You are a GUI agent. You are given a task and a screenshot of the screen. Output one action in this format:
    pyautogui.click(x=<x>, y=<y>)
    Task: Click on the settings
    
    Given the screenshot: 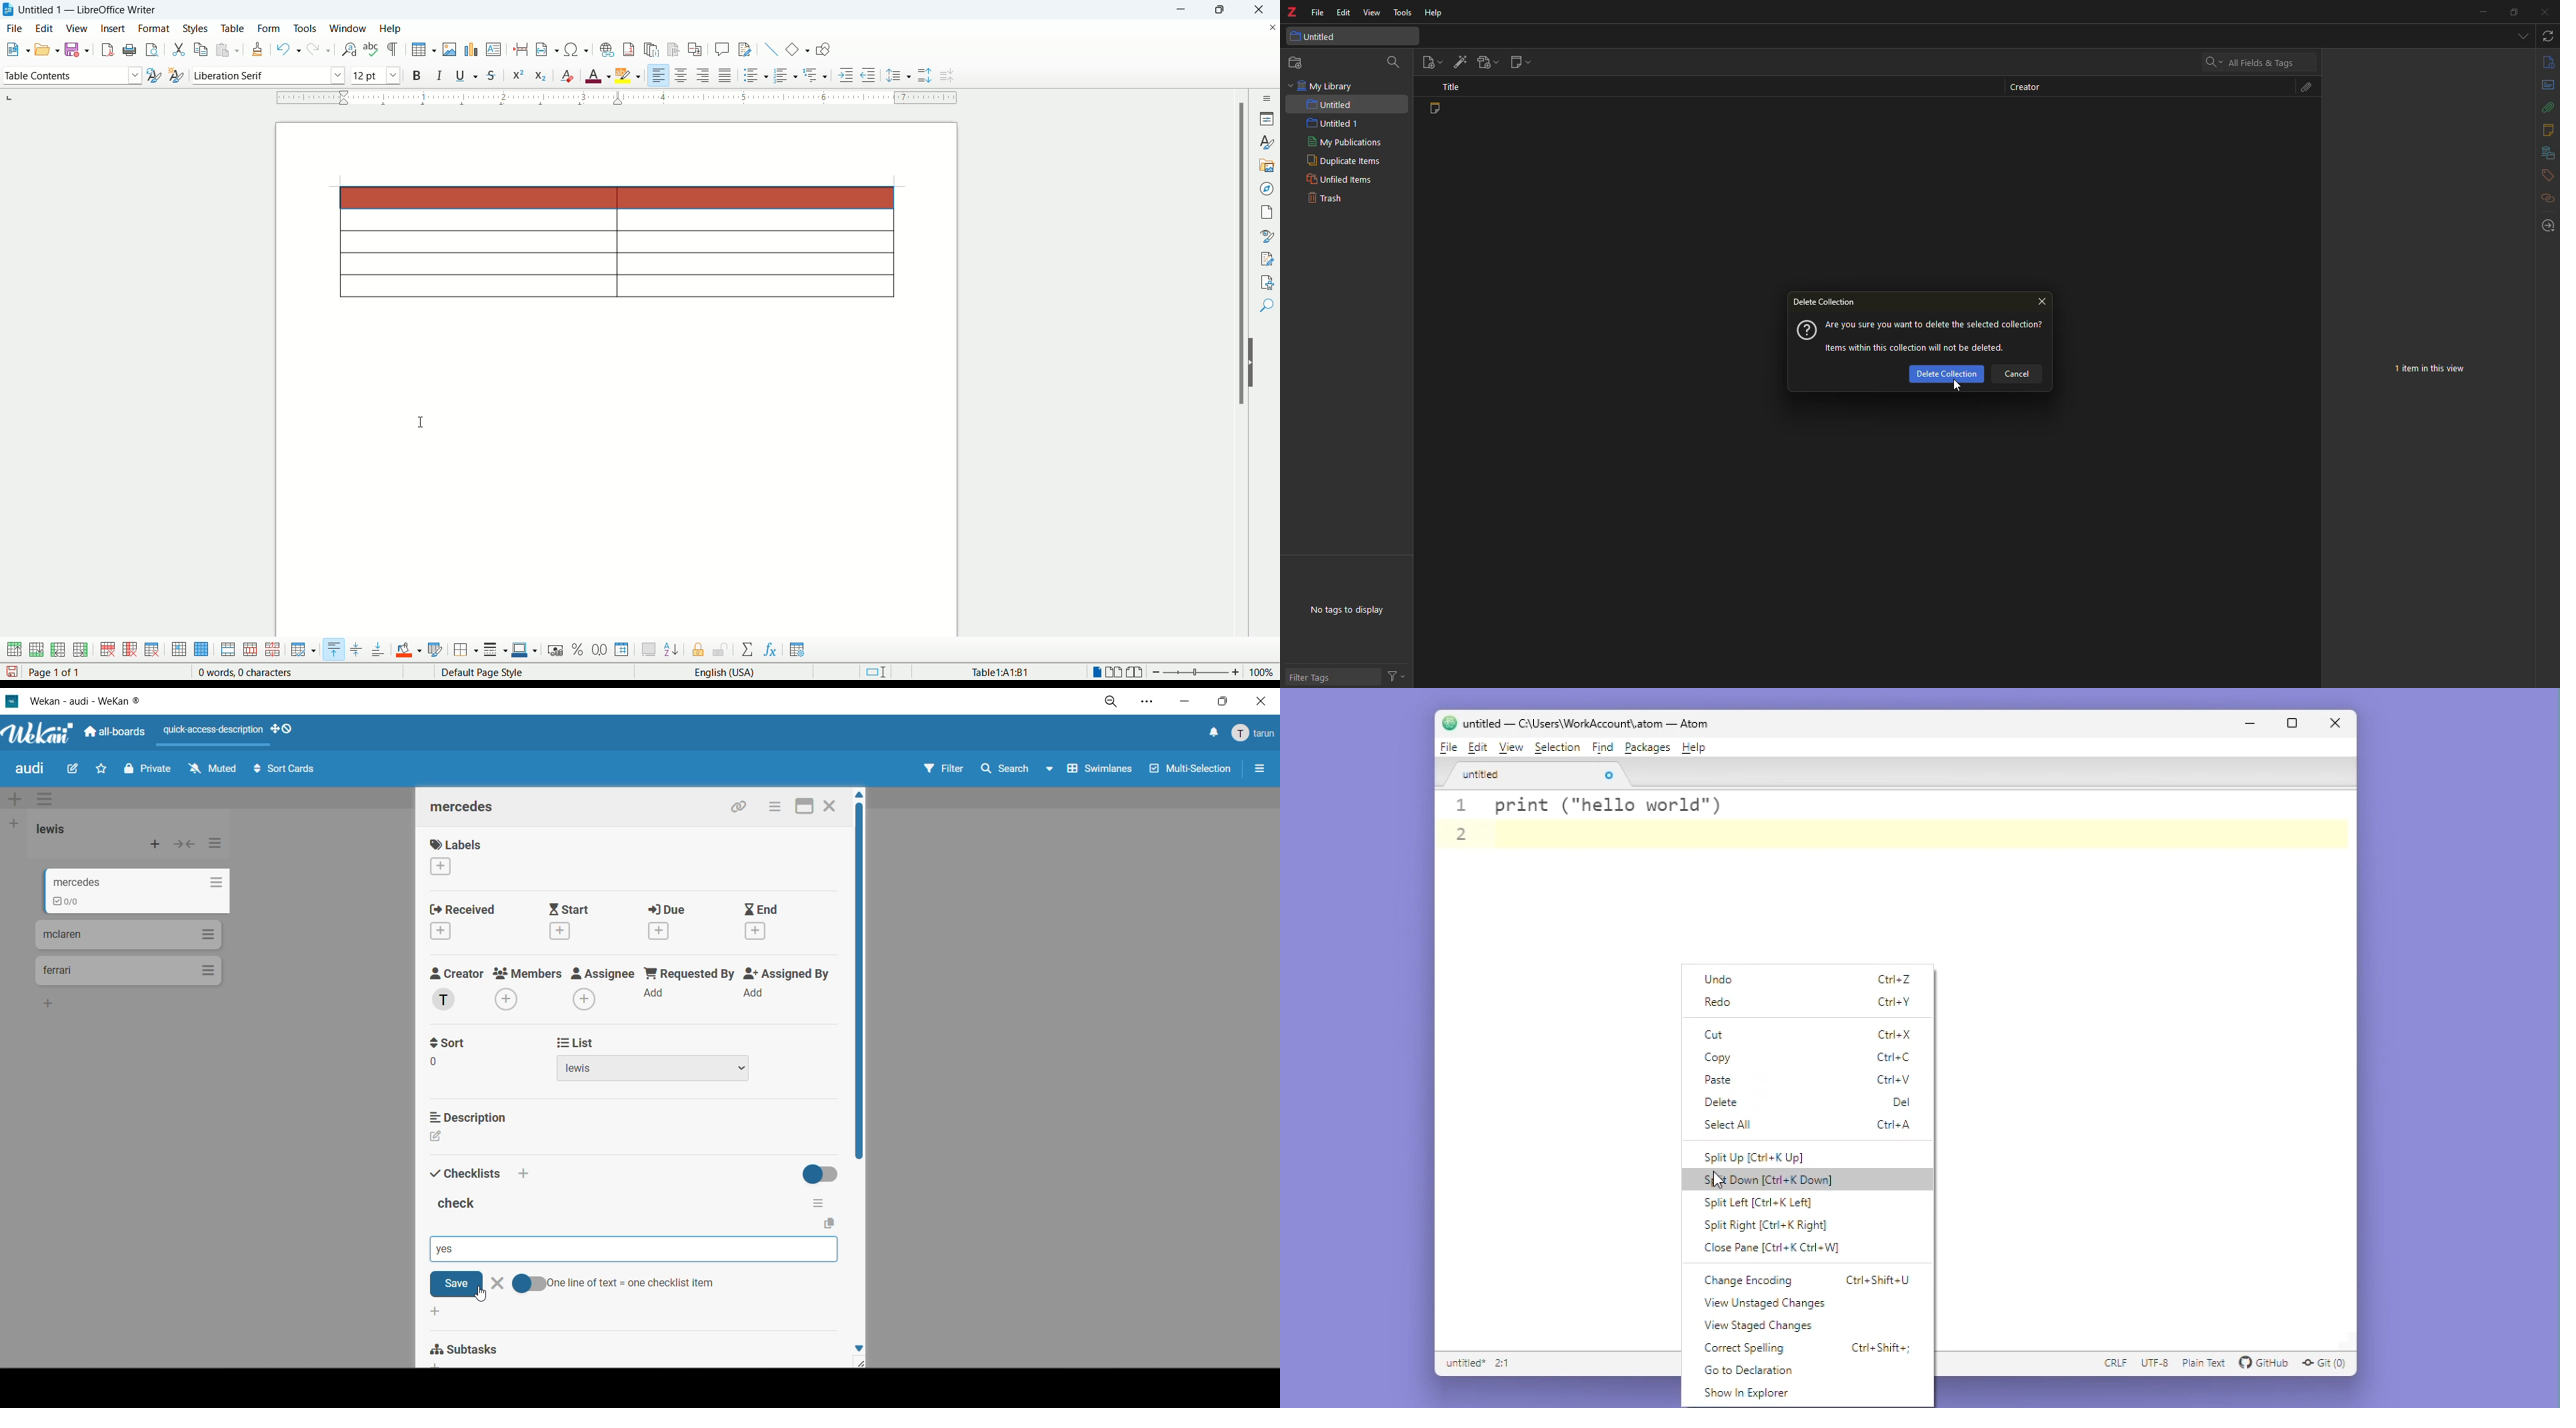 What is the action you would take?
    pyautogui.click(x=1150, y=704)
    